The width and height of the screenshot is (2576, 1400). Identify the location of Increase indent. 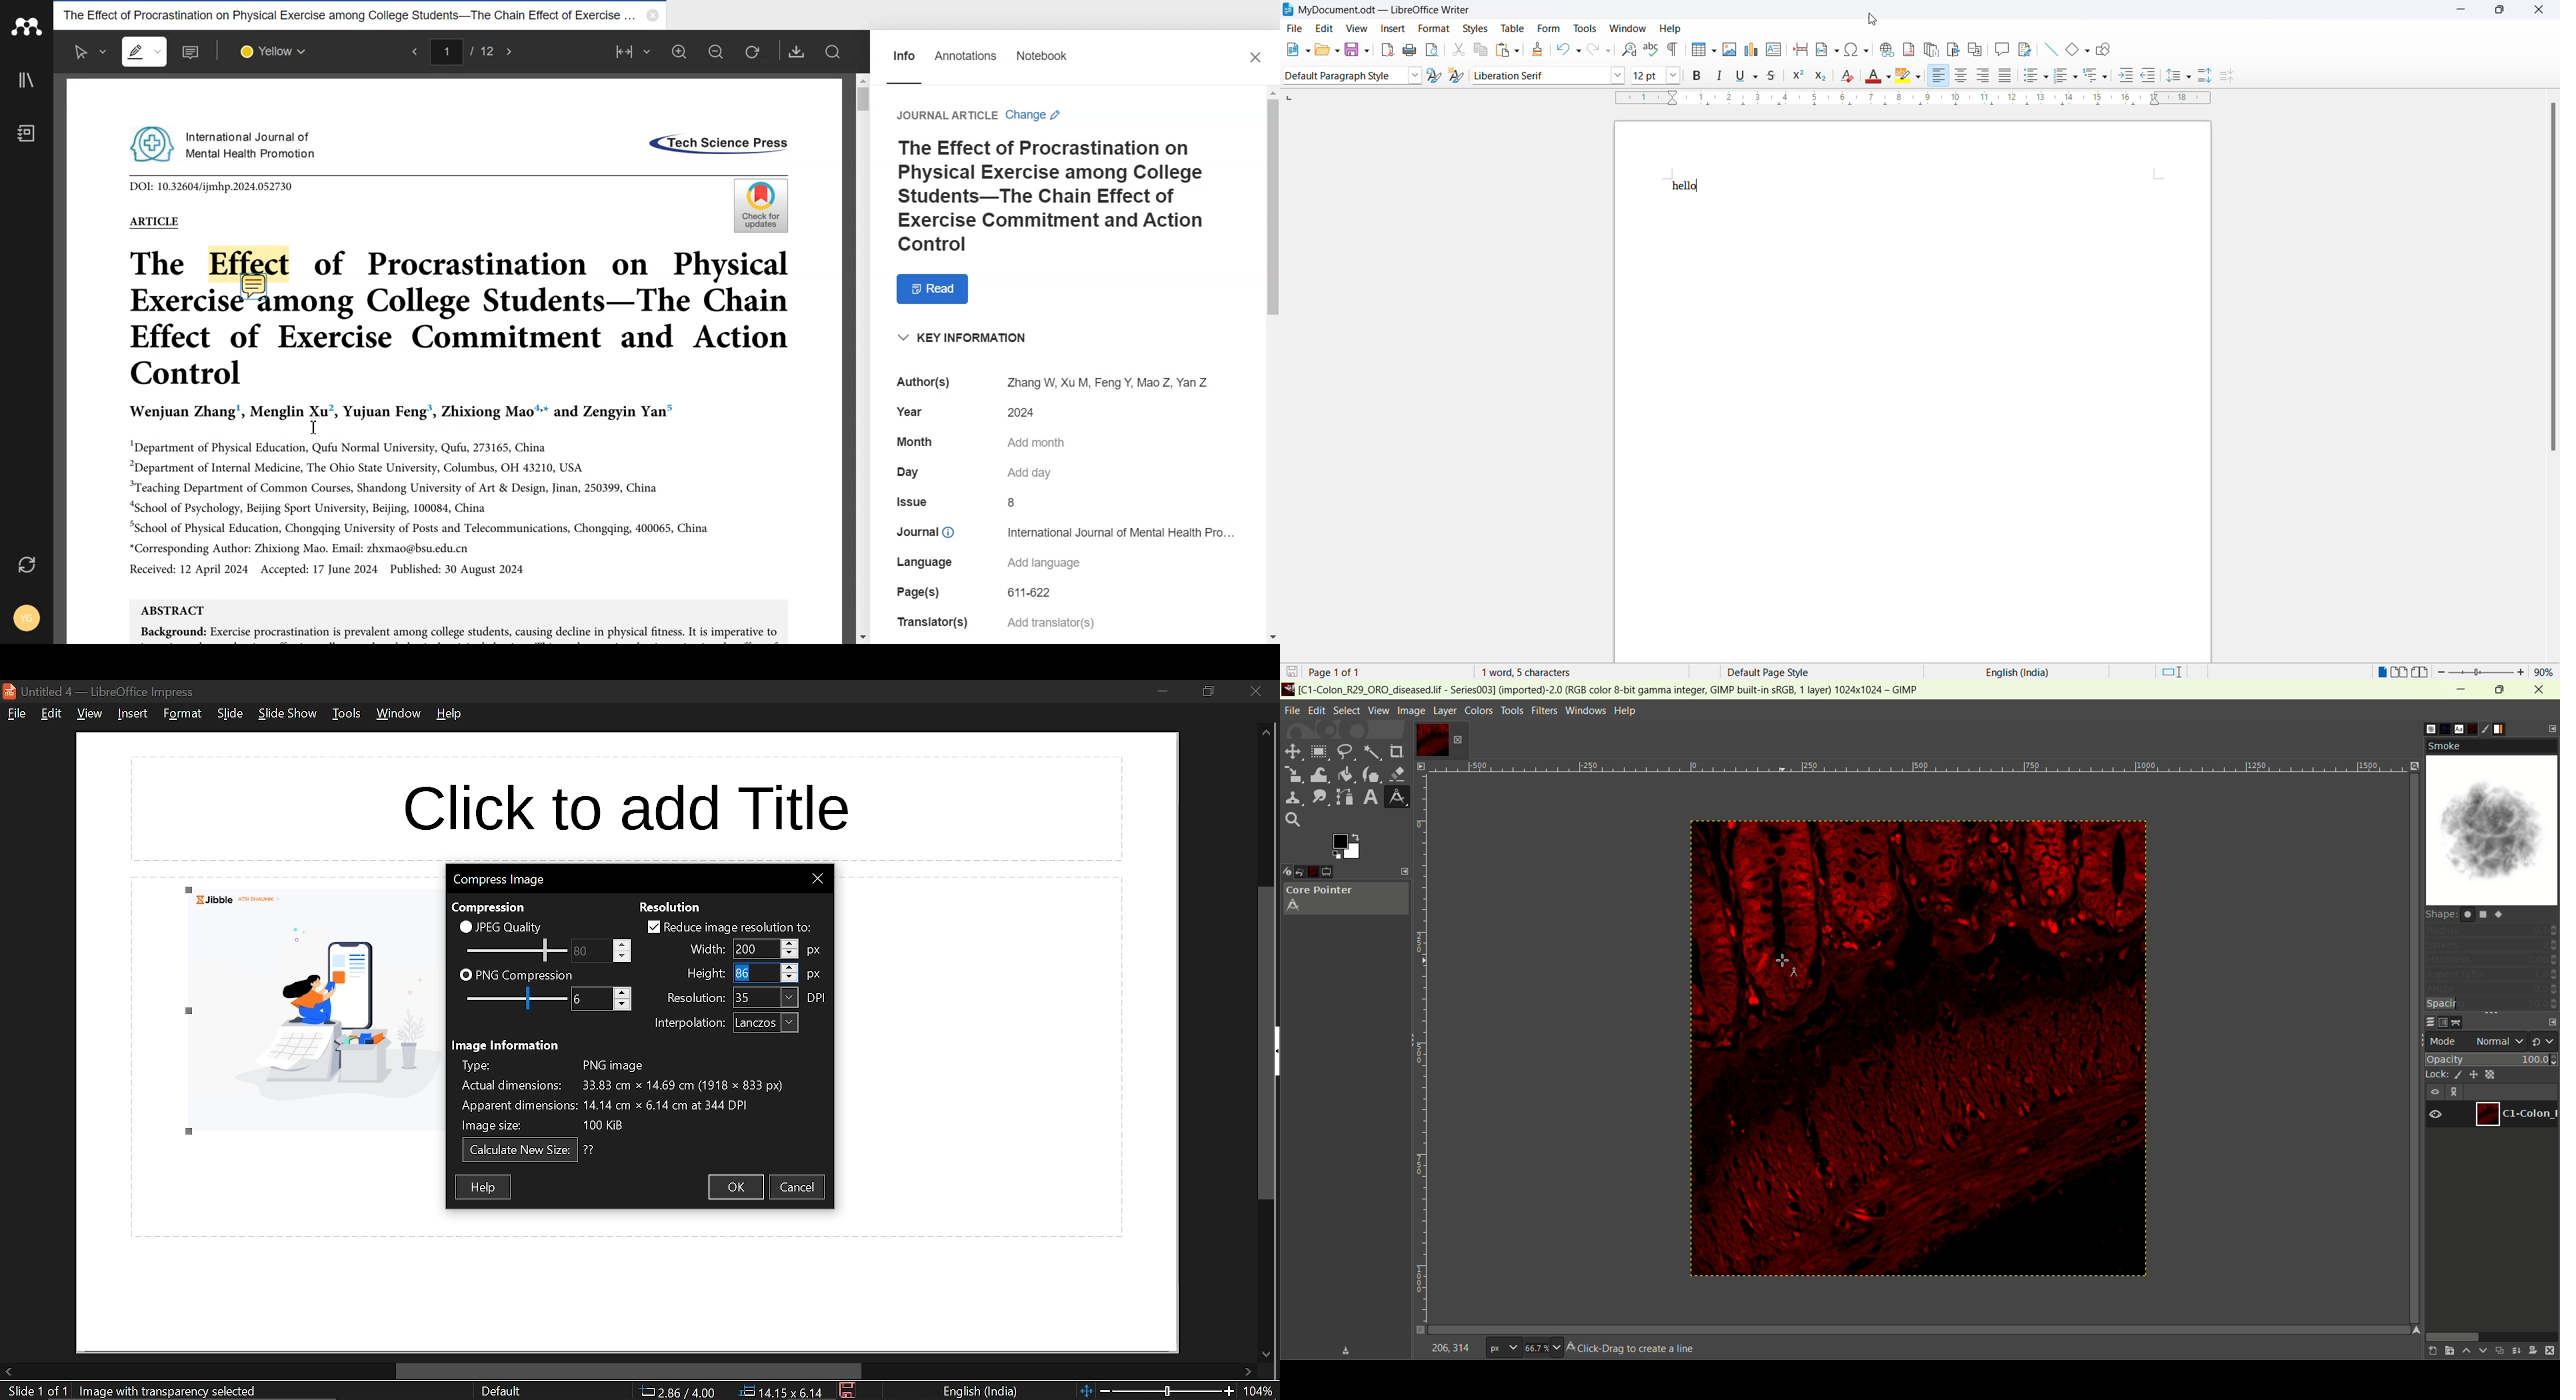
(2126, 75).